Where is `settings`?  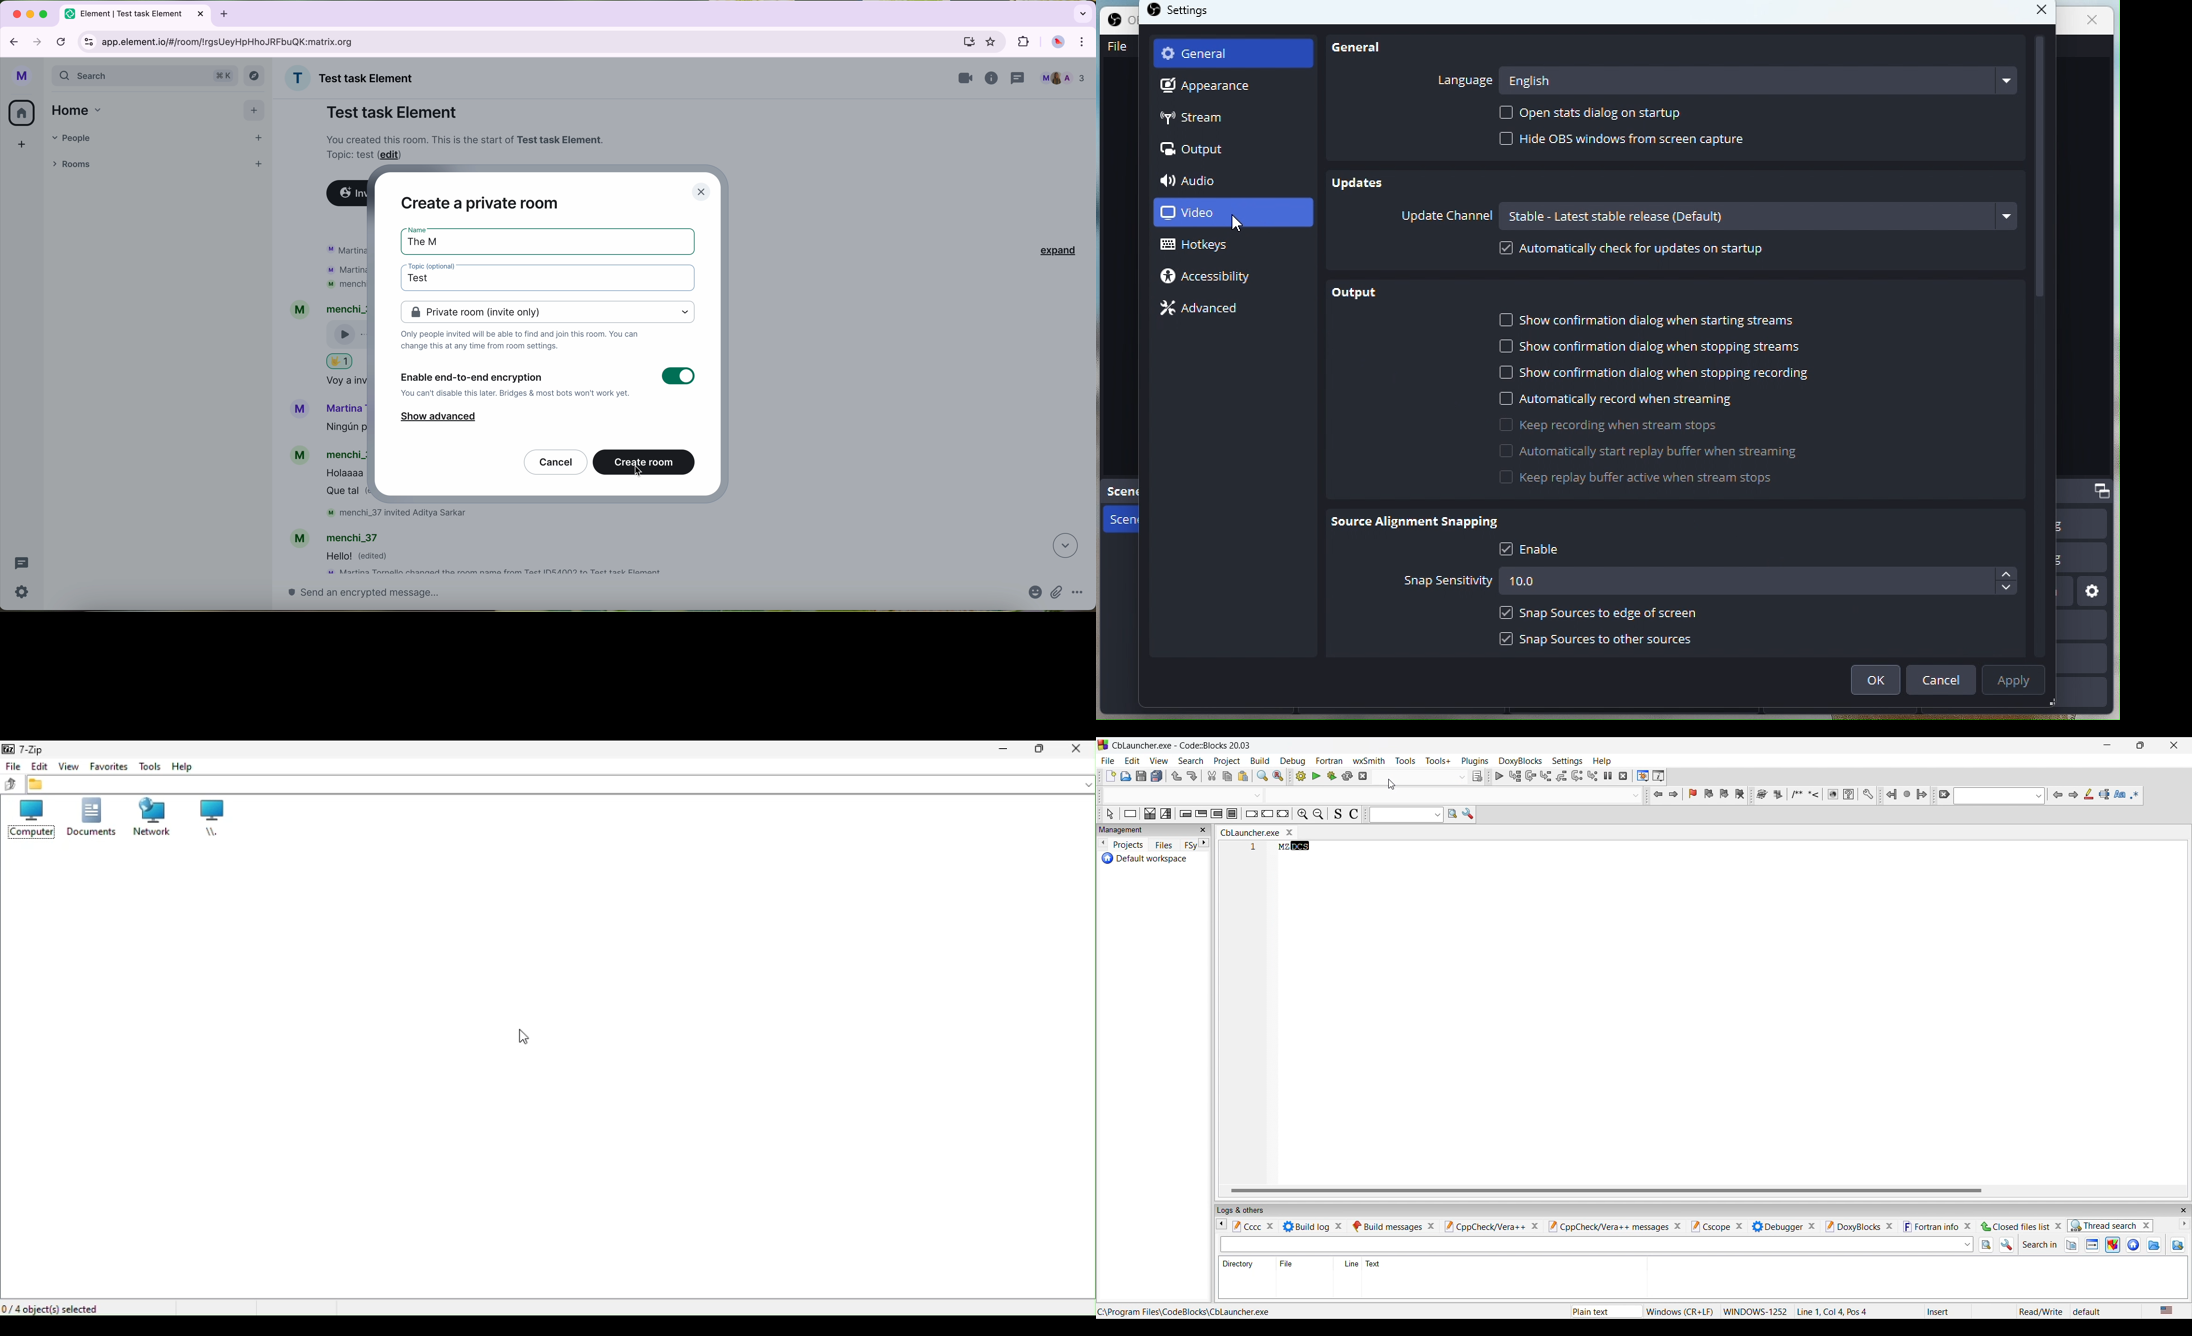 settings is located at coordinates (2095, 592).